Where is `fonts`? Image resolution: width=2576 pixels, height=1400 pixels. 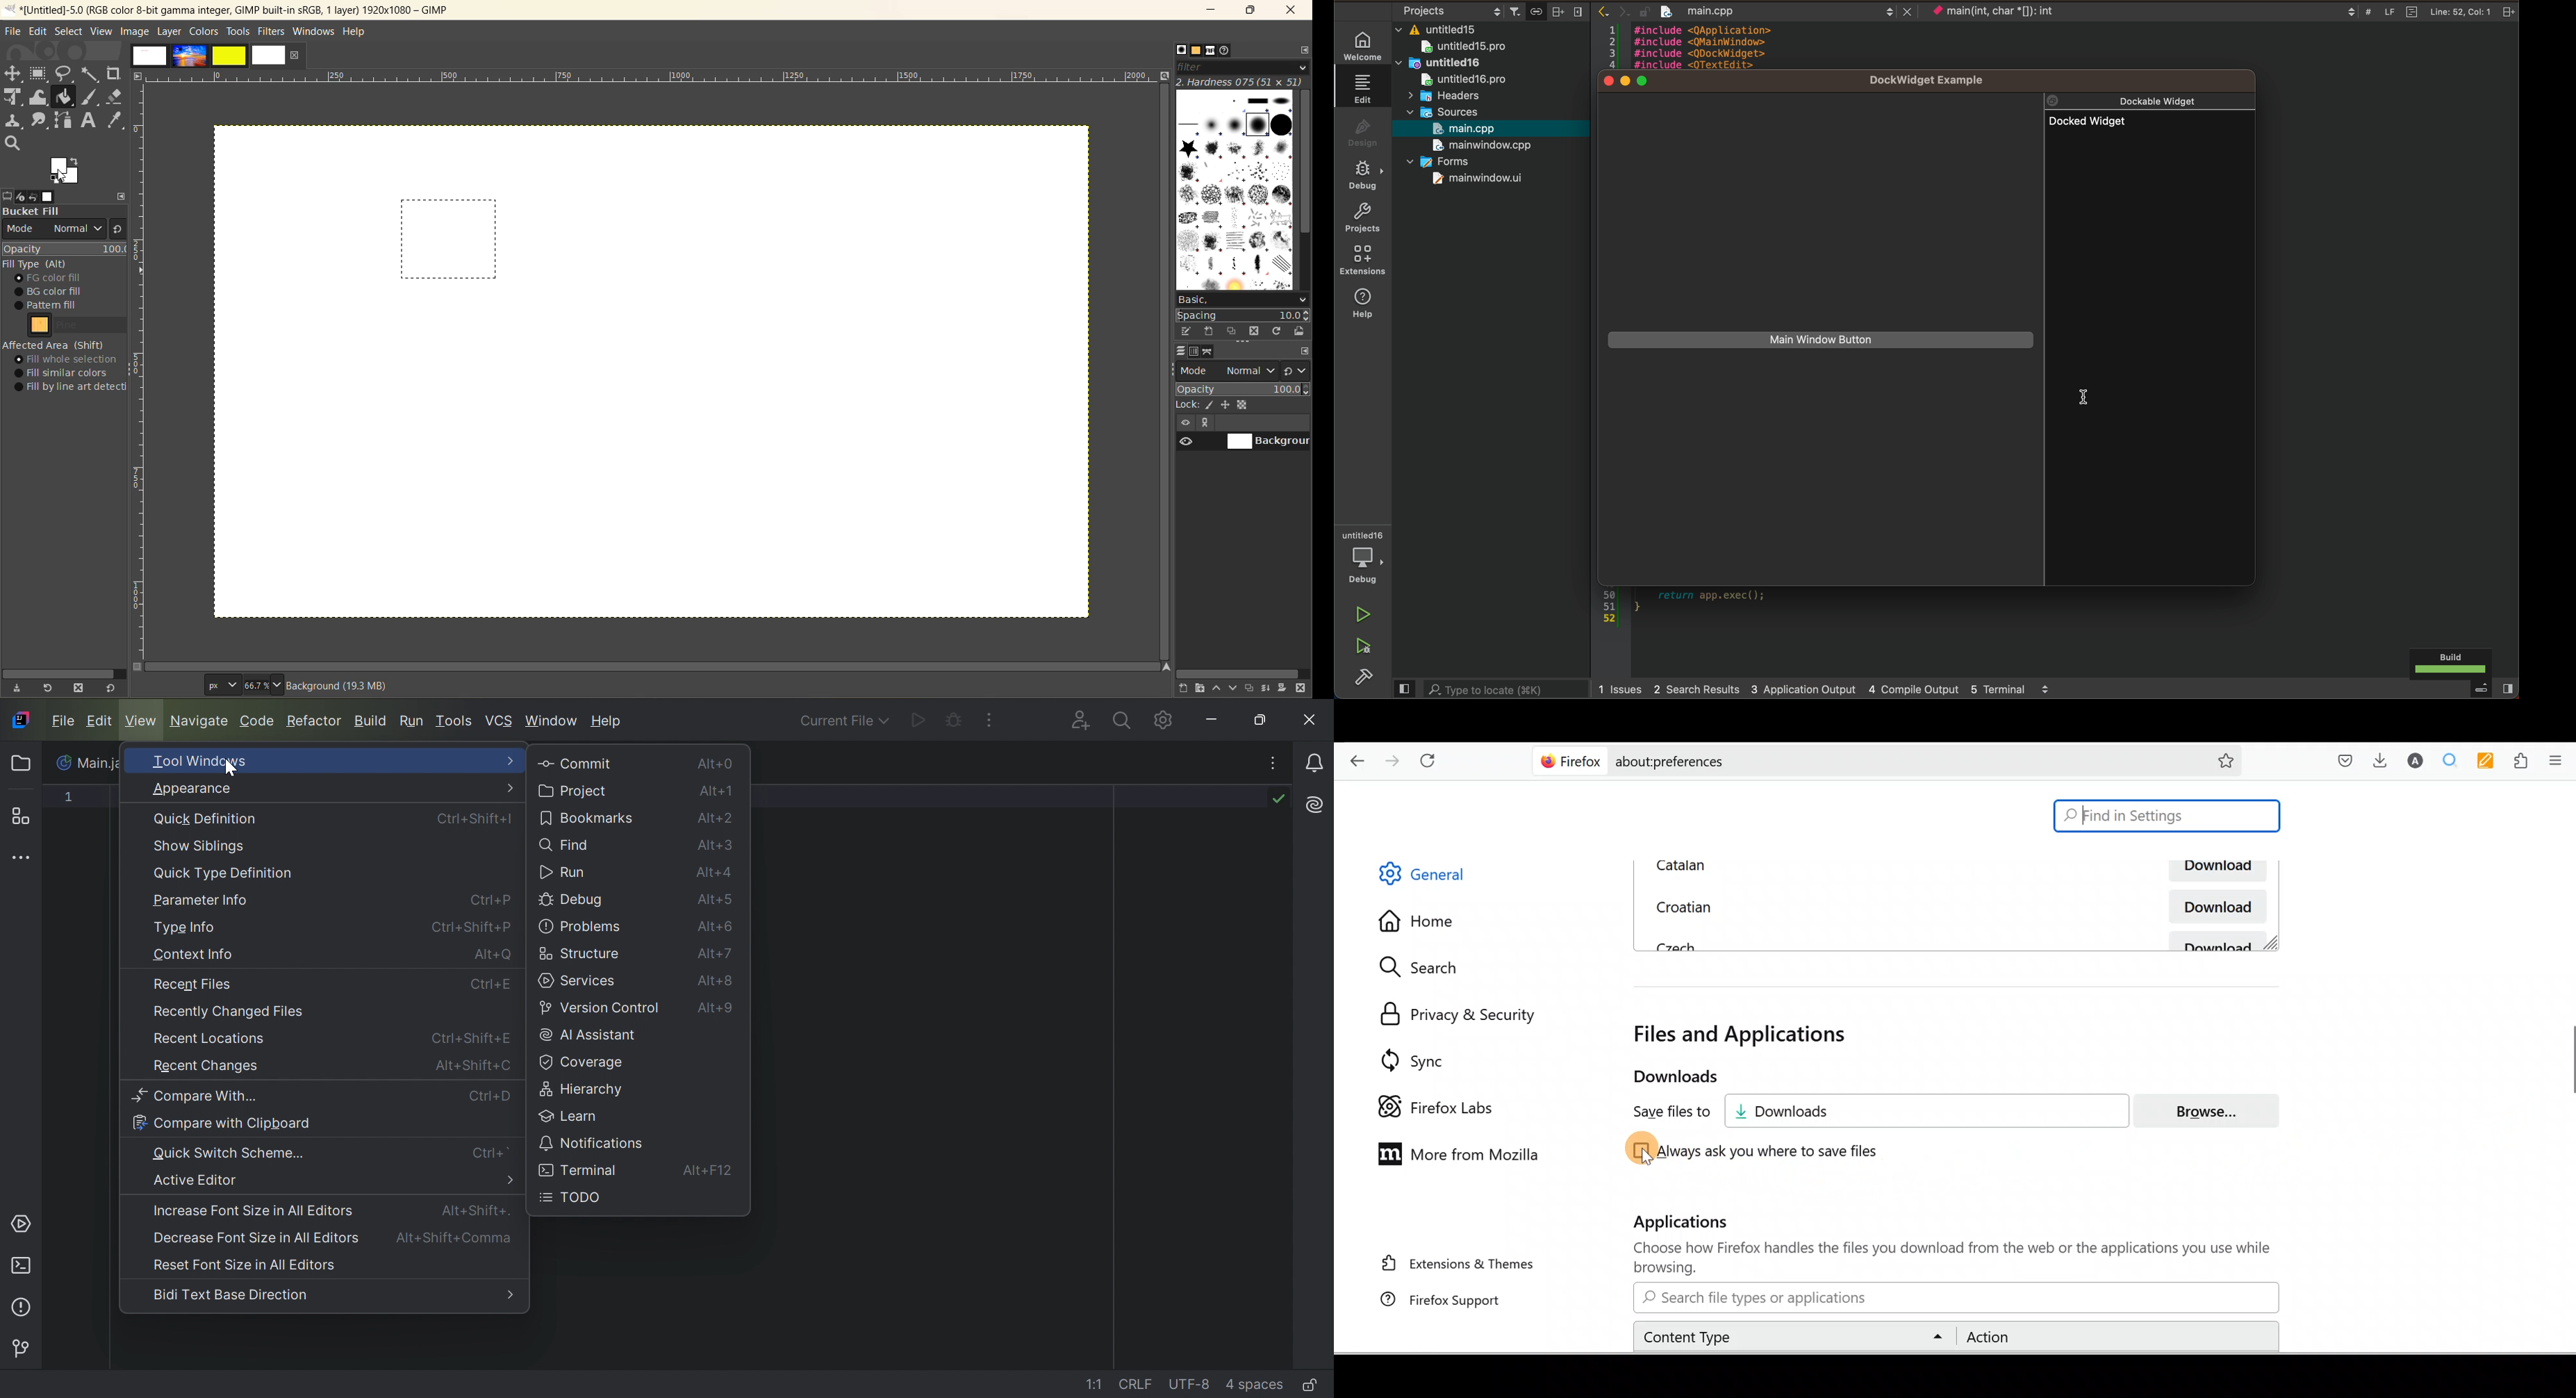 fonts is located at coordinates (1211, 51).